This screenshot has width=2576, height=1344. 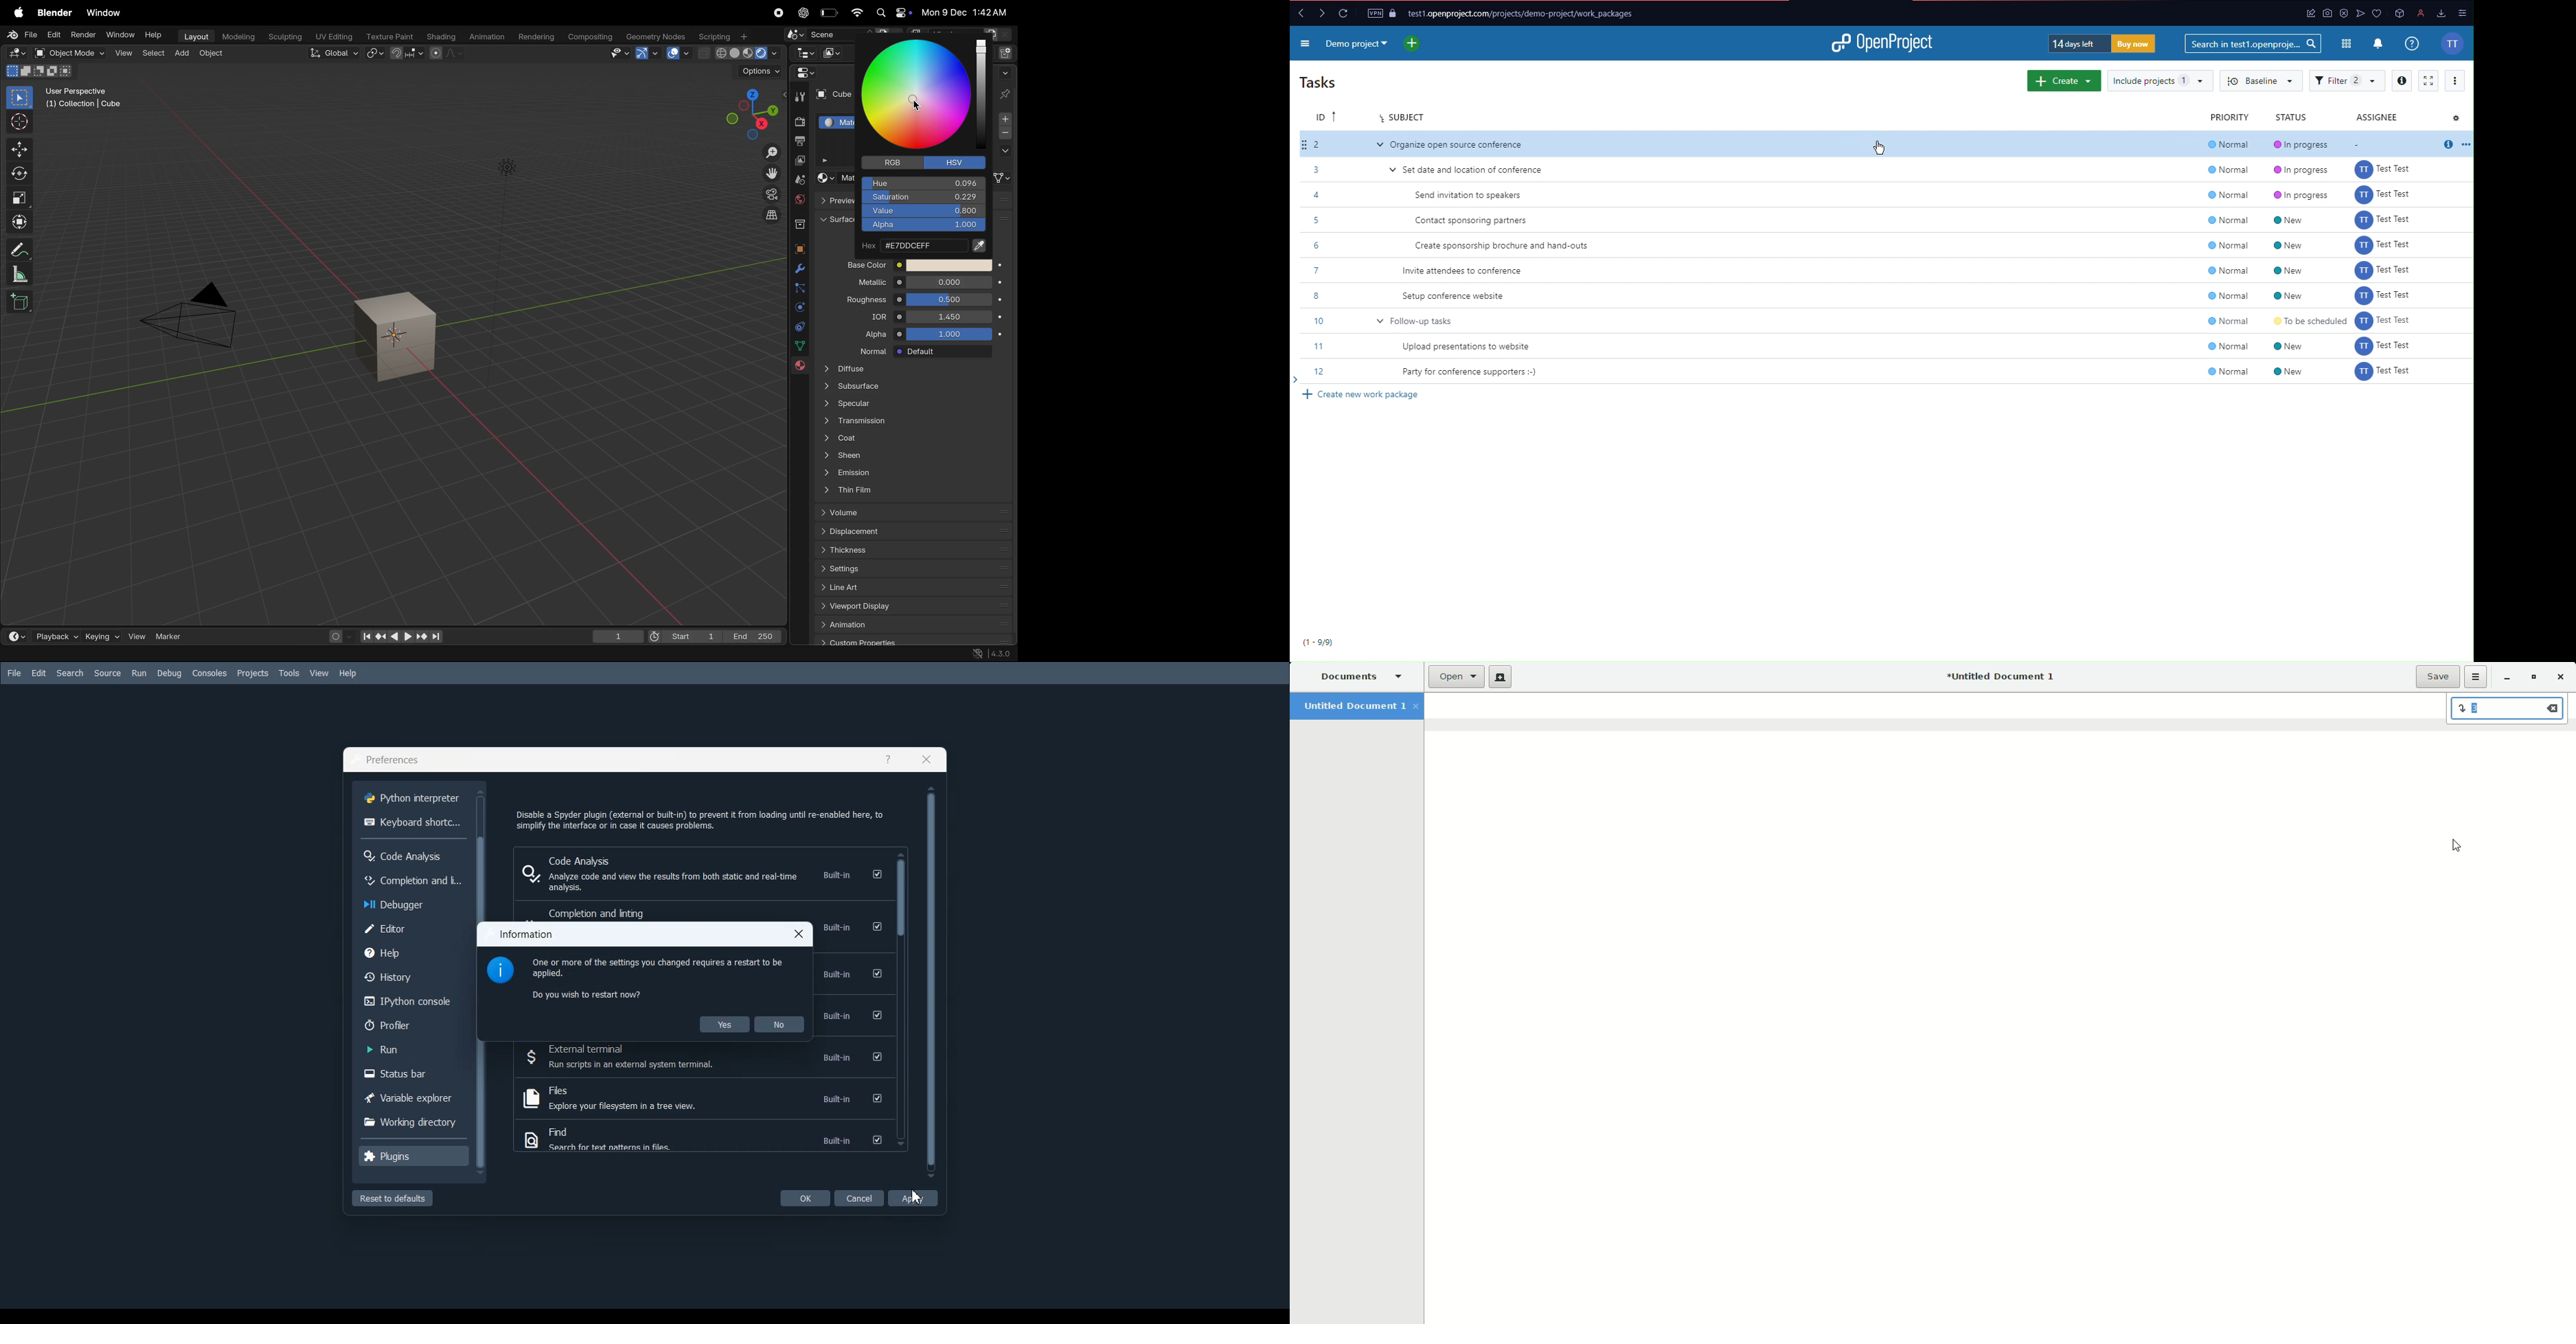 I want to click on Close, so click(x=926, y=759).